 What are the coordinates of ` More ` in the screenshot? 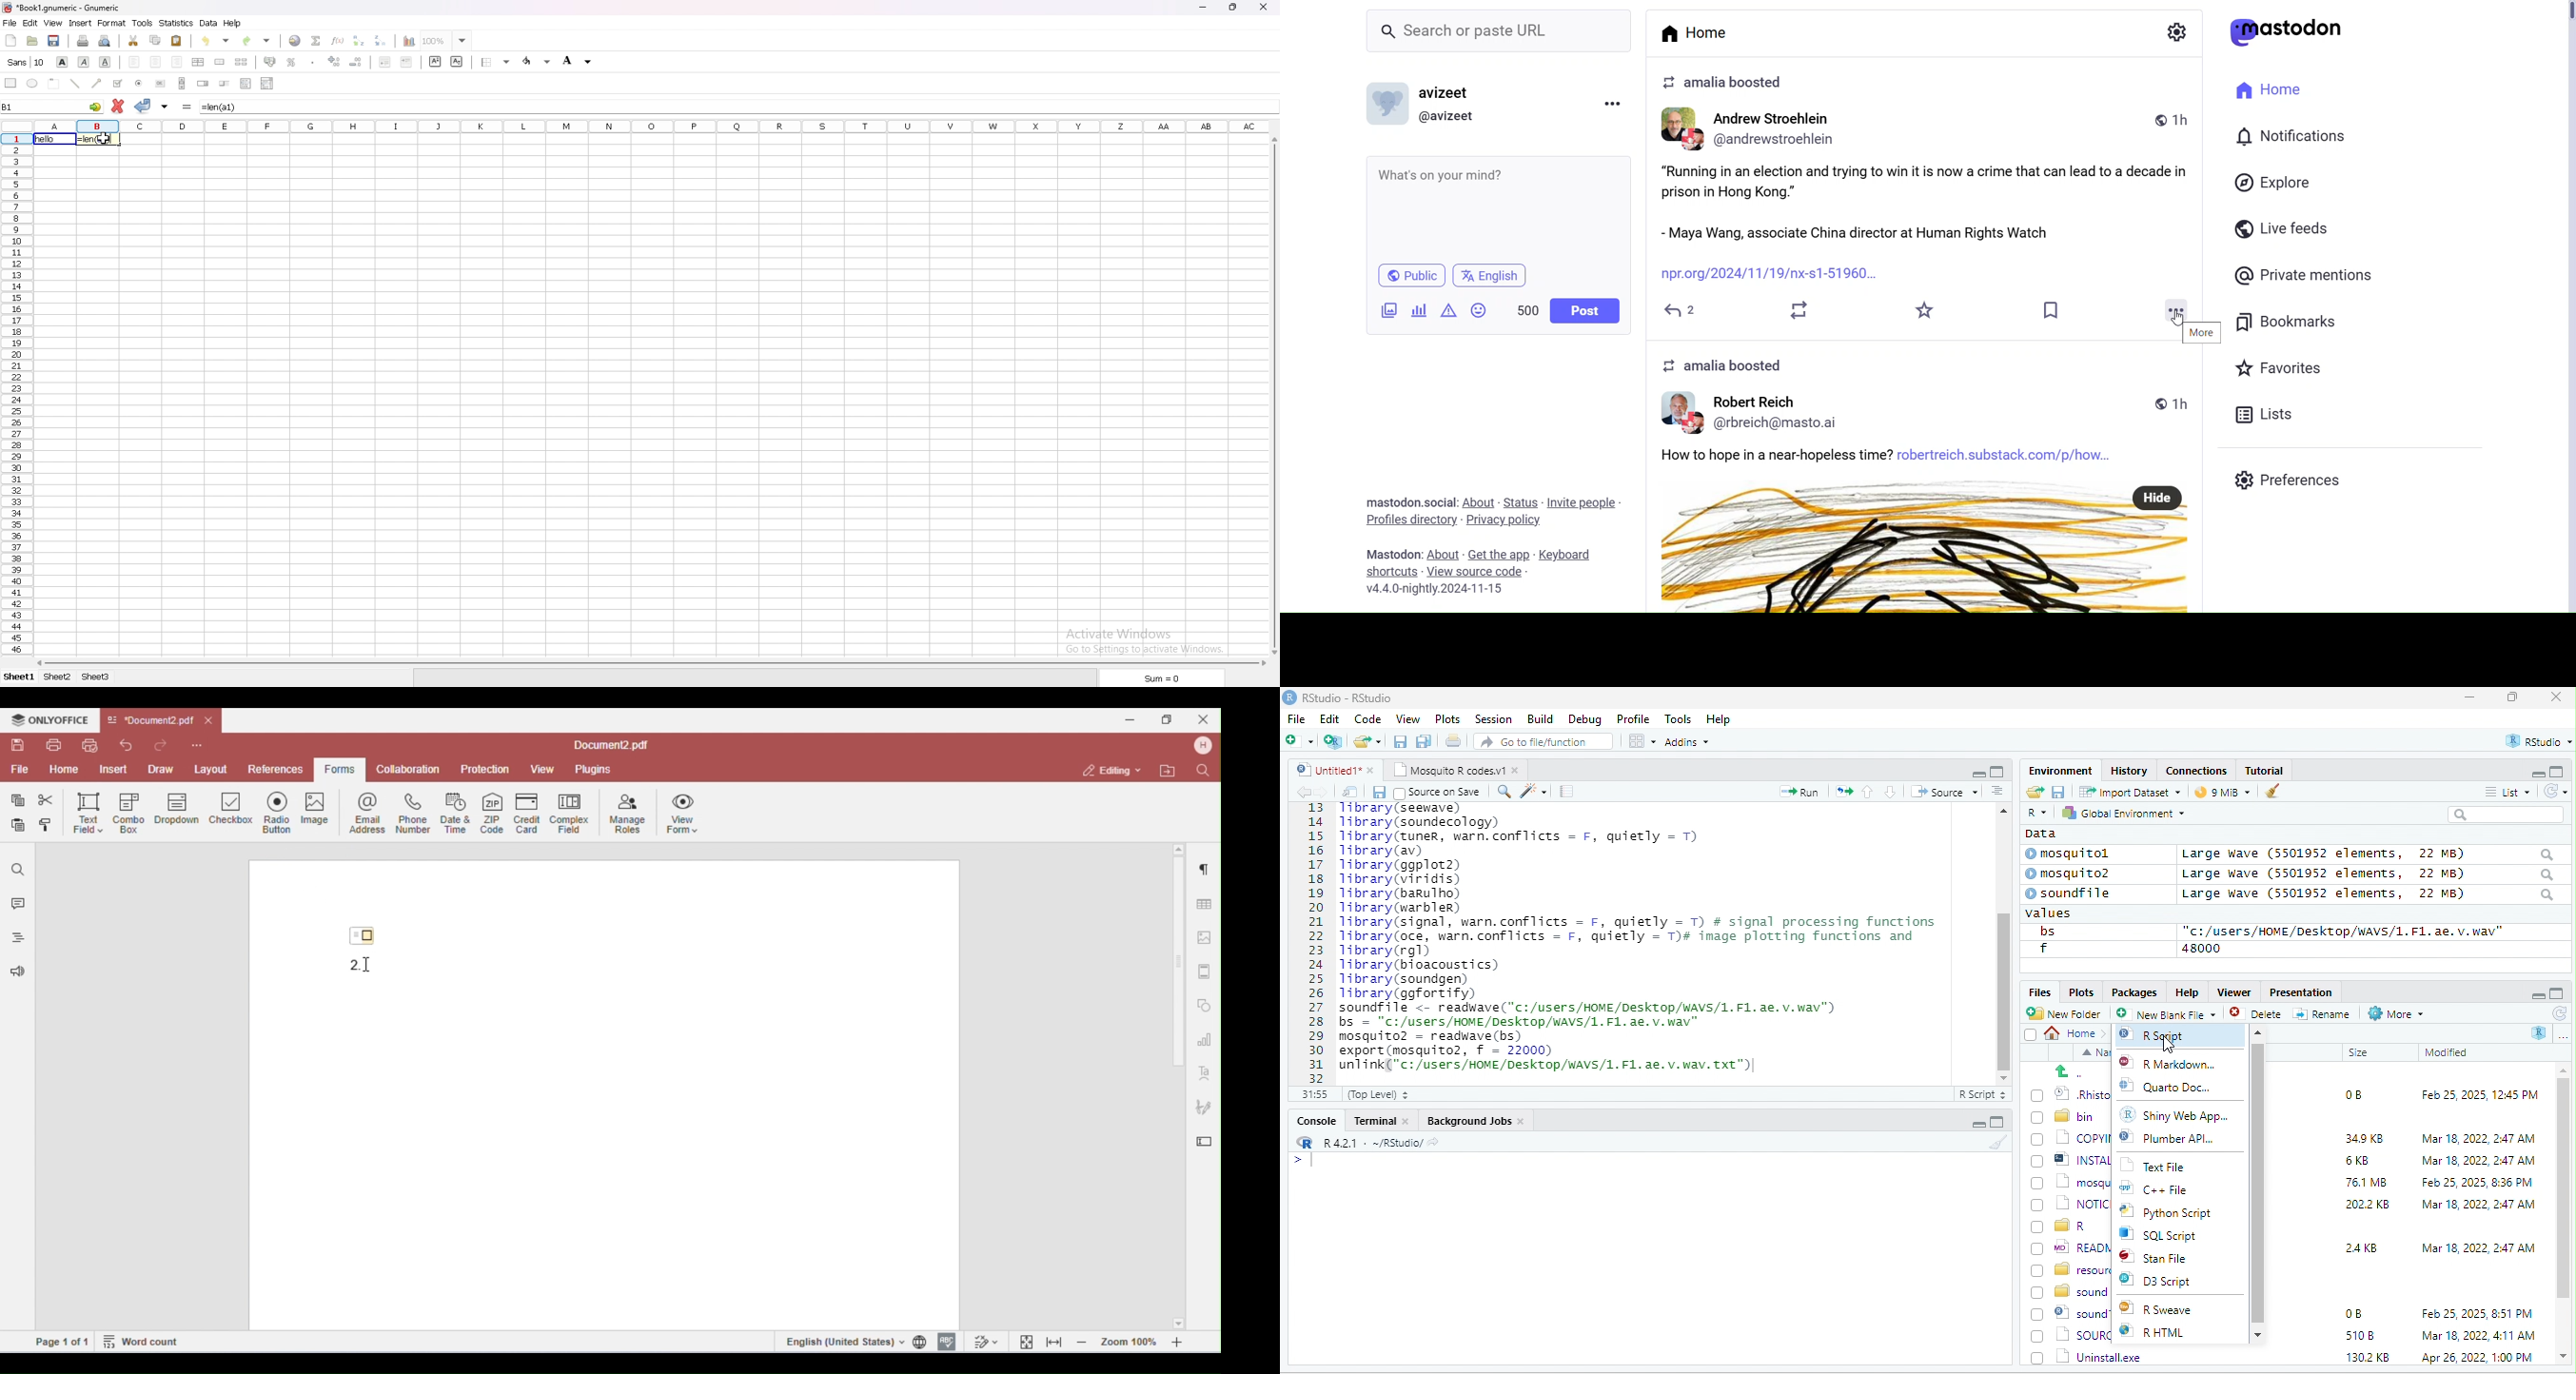 It's located at (2394, 1014).